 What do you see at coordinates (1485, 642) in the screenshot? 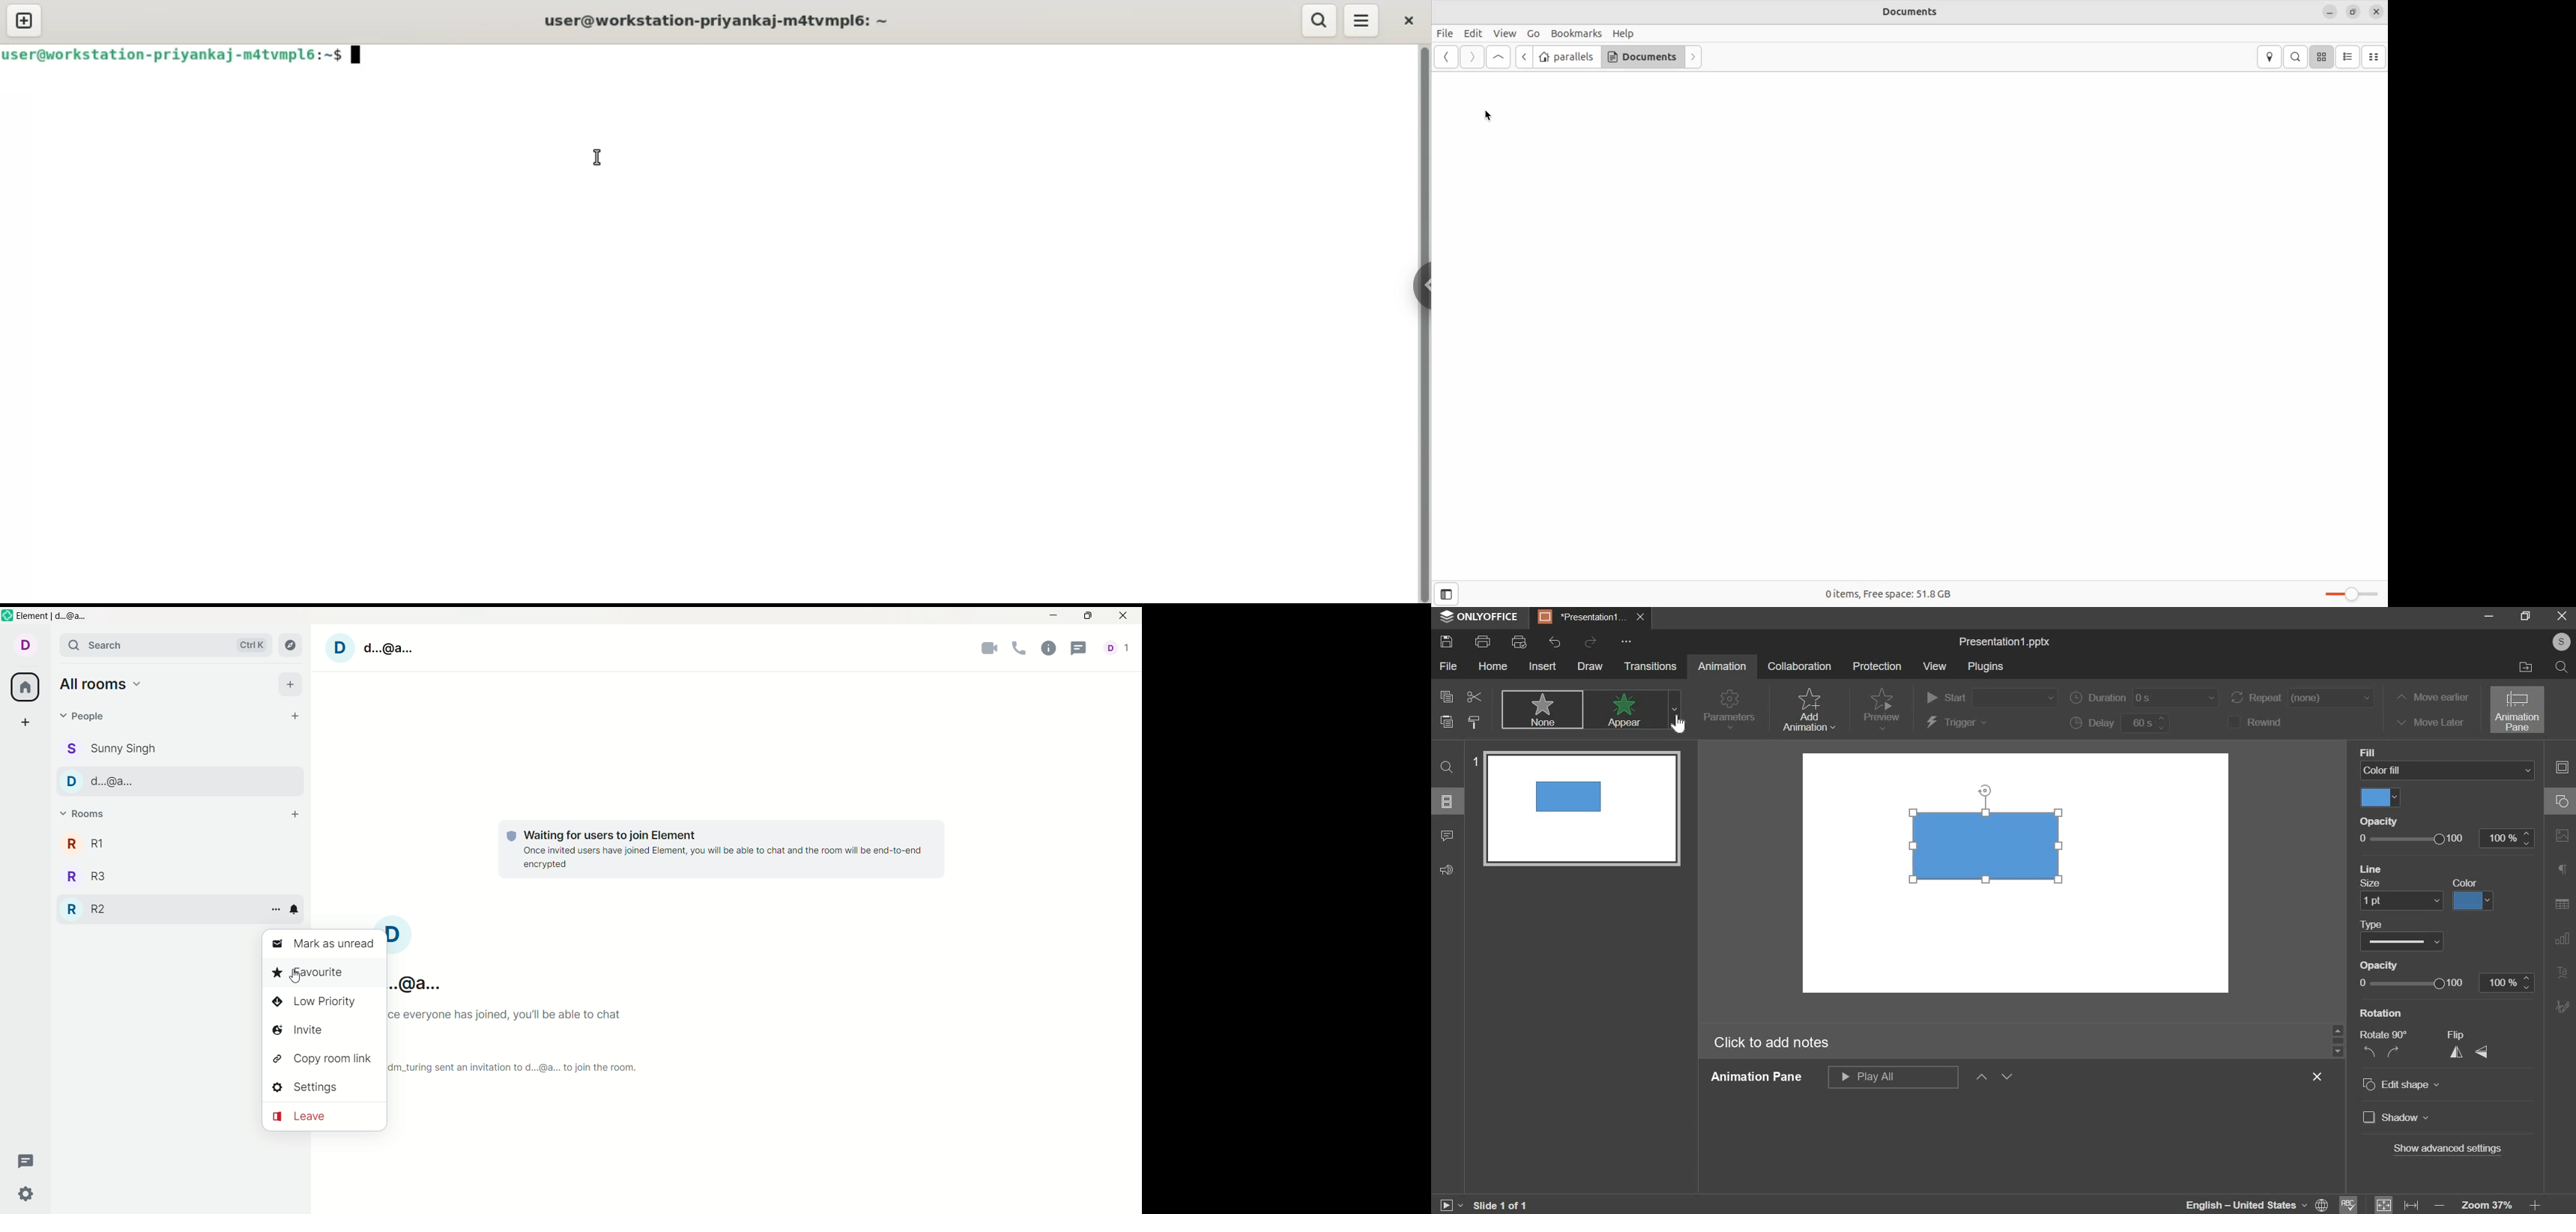
I see `print` at bounding box center [1485, 642].